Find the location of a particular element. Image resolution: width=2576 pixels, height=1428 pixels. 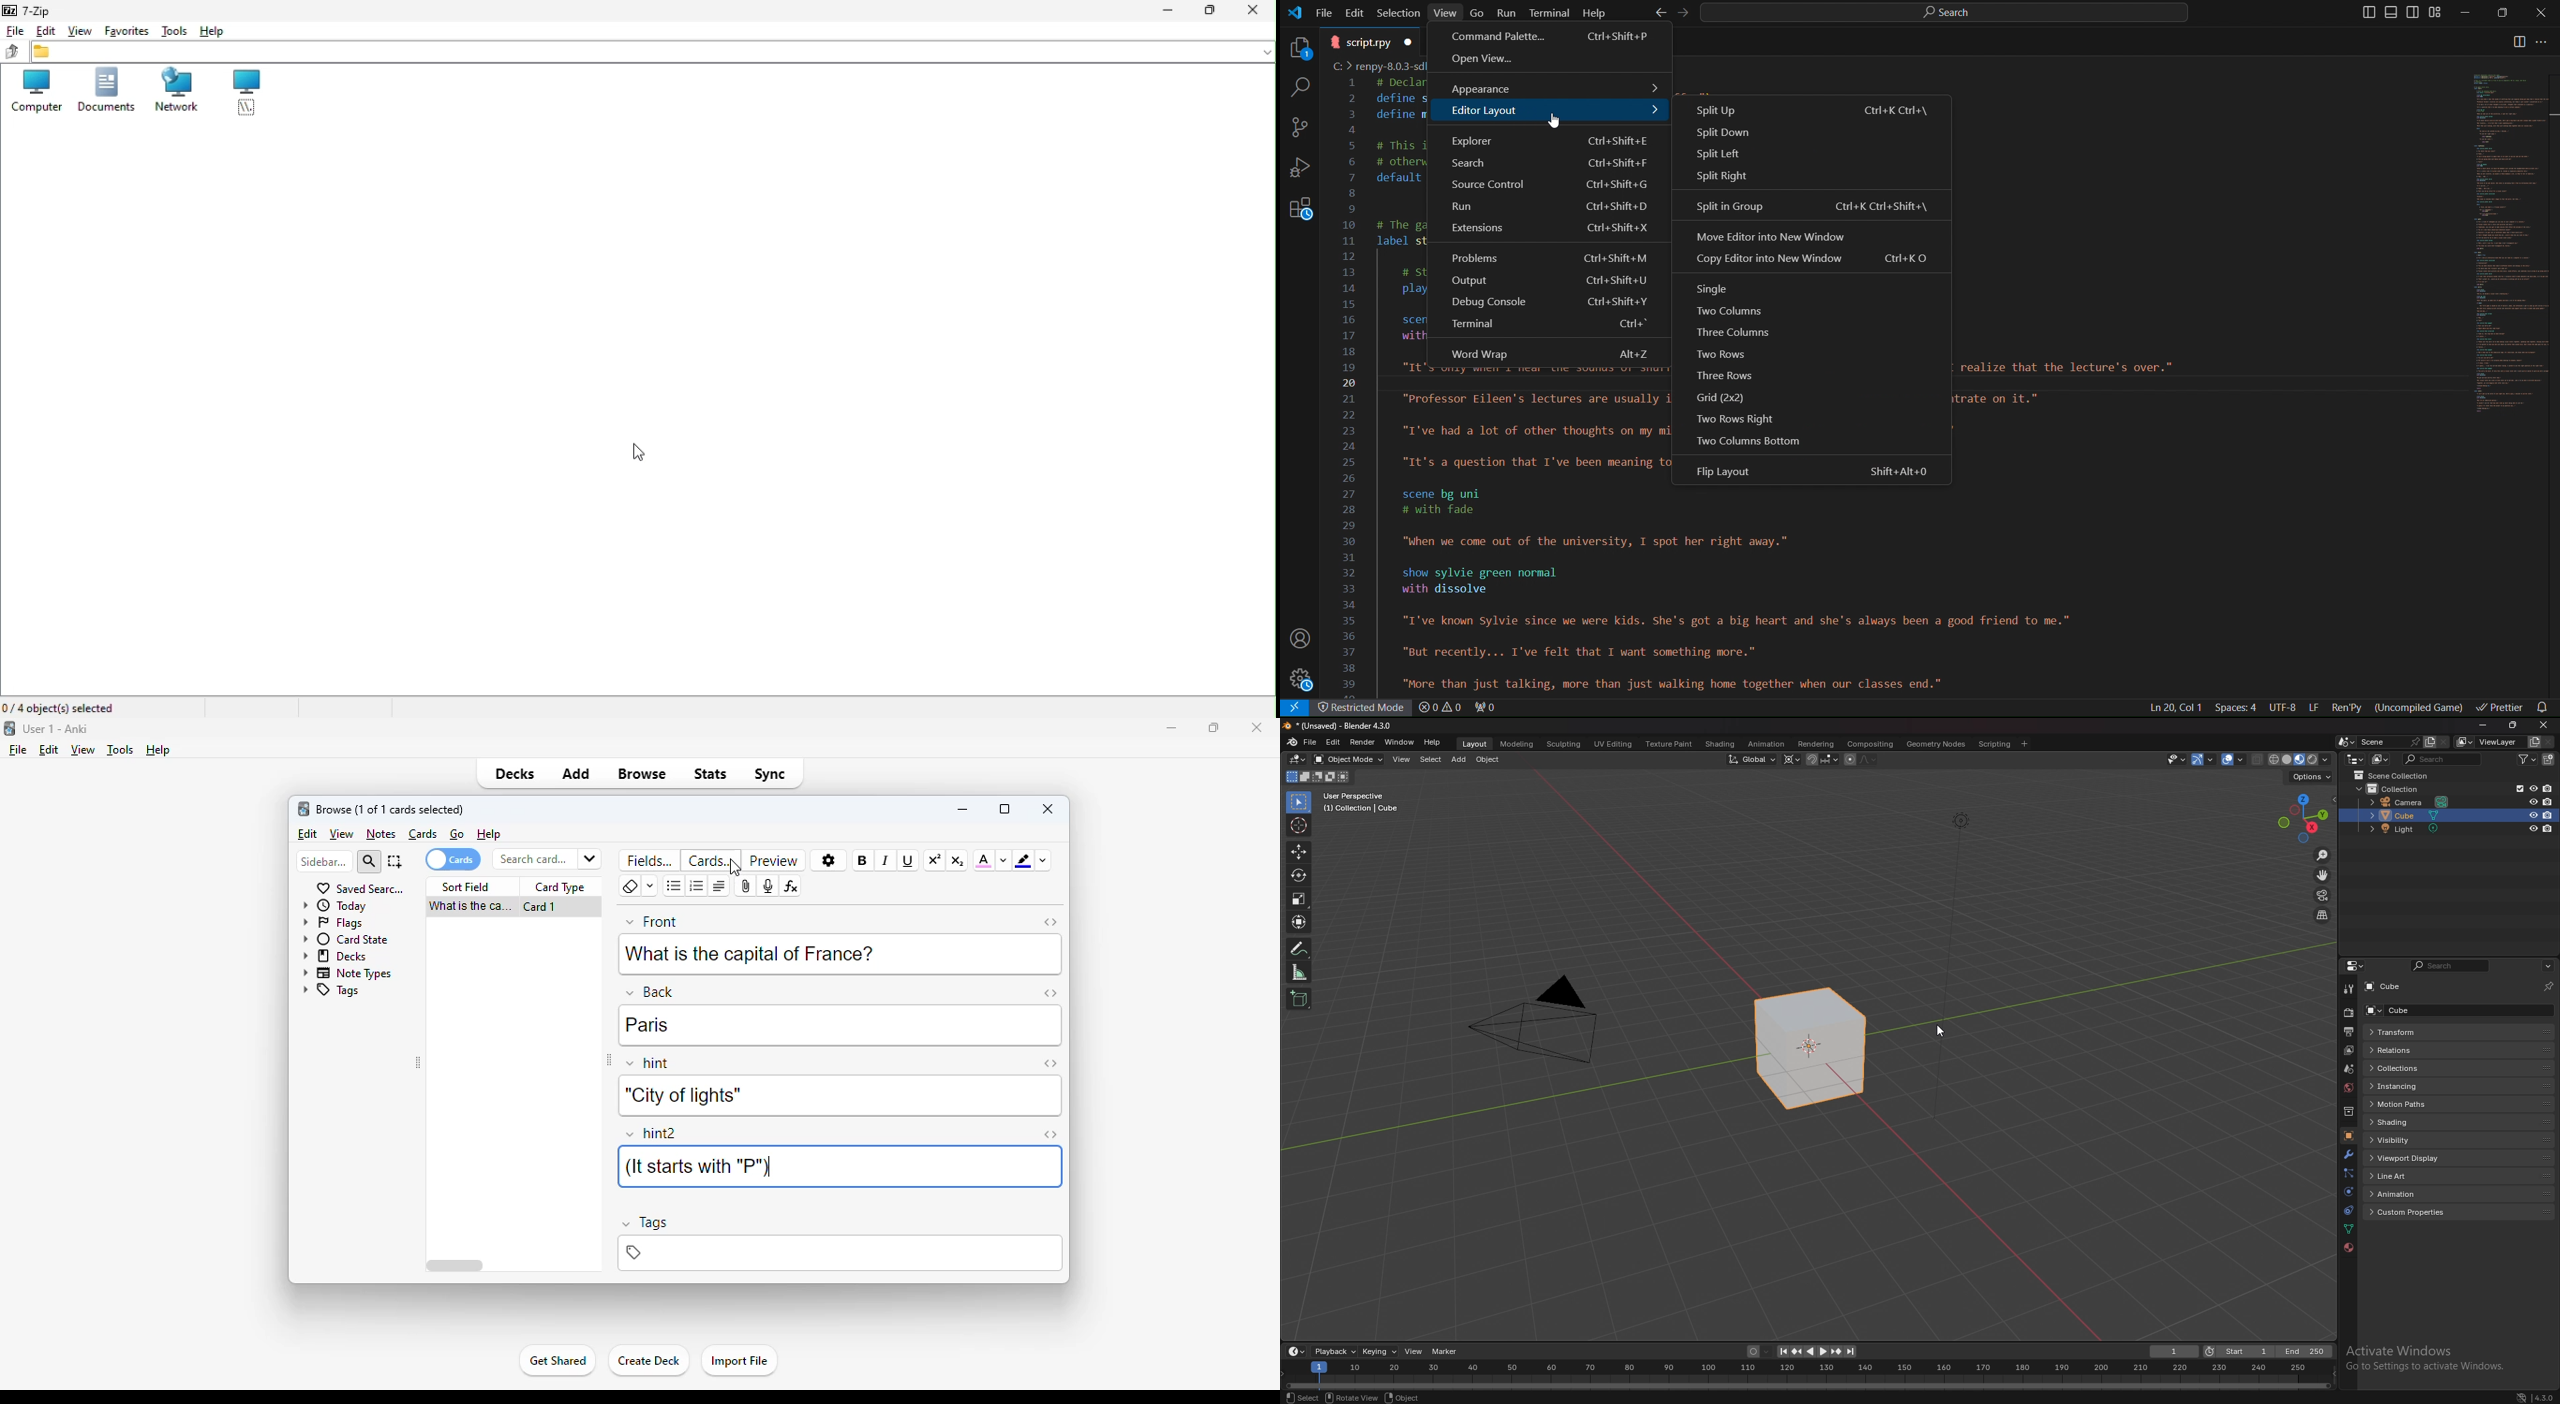

zoom is located at coordinates (2323, 855).